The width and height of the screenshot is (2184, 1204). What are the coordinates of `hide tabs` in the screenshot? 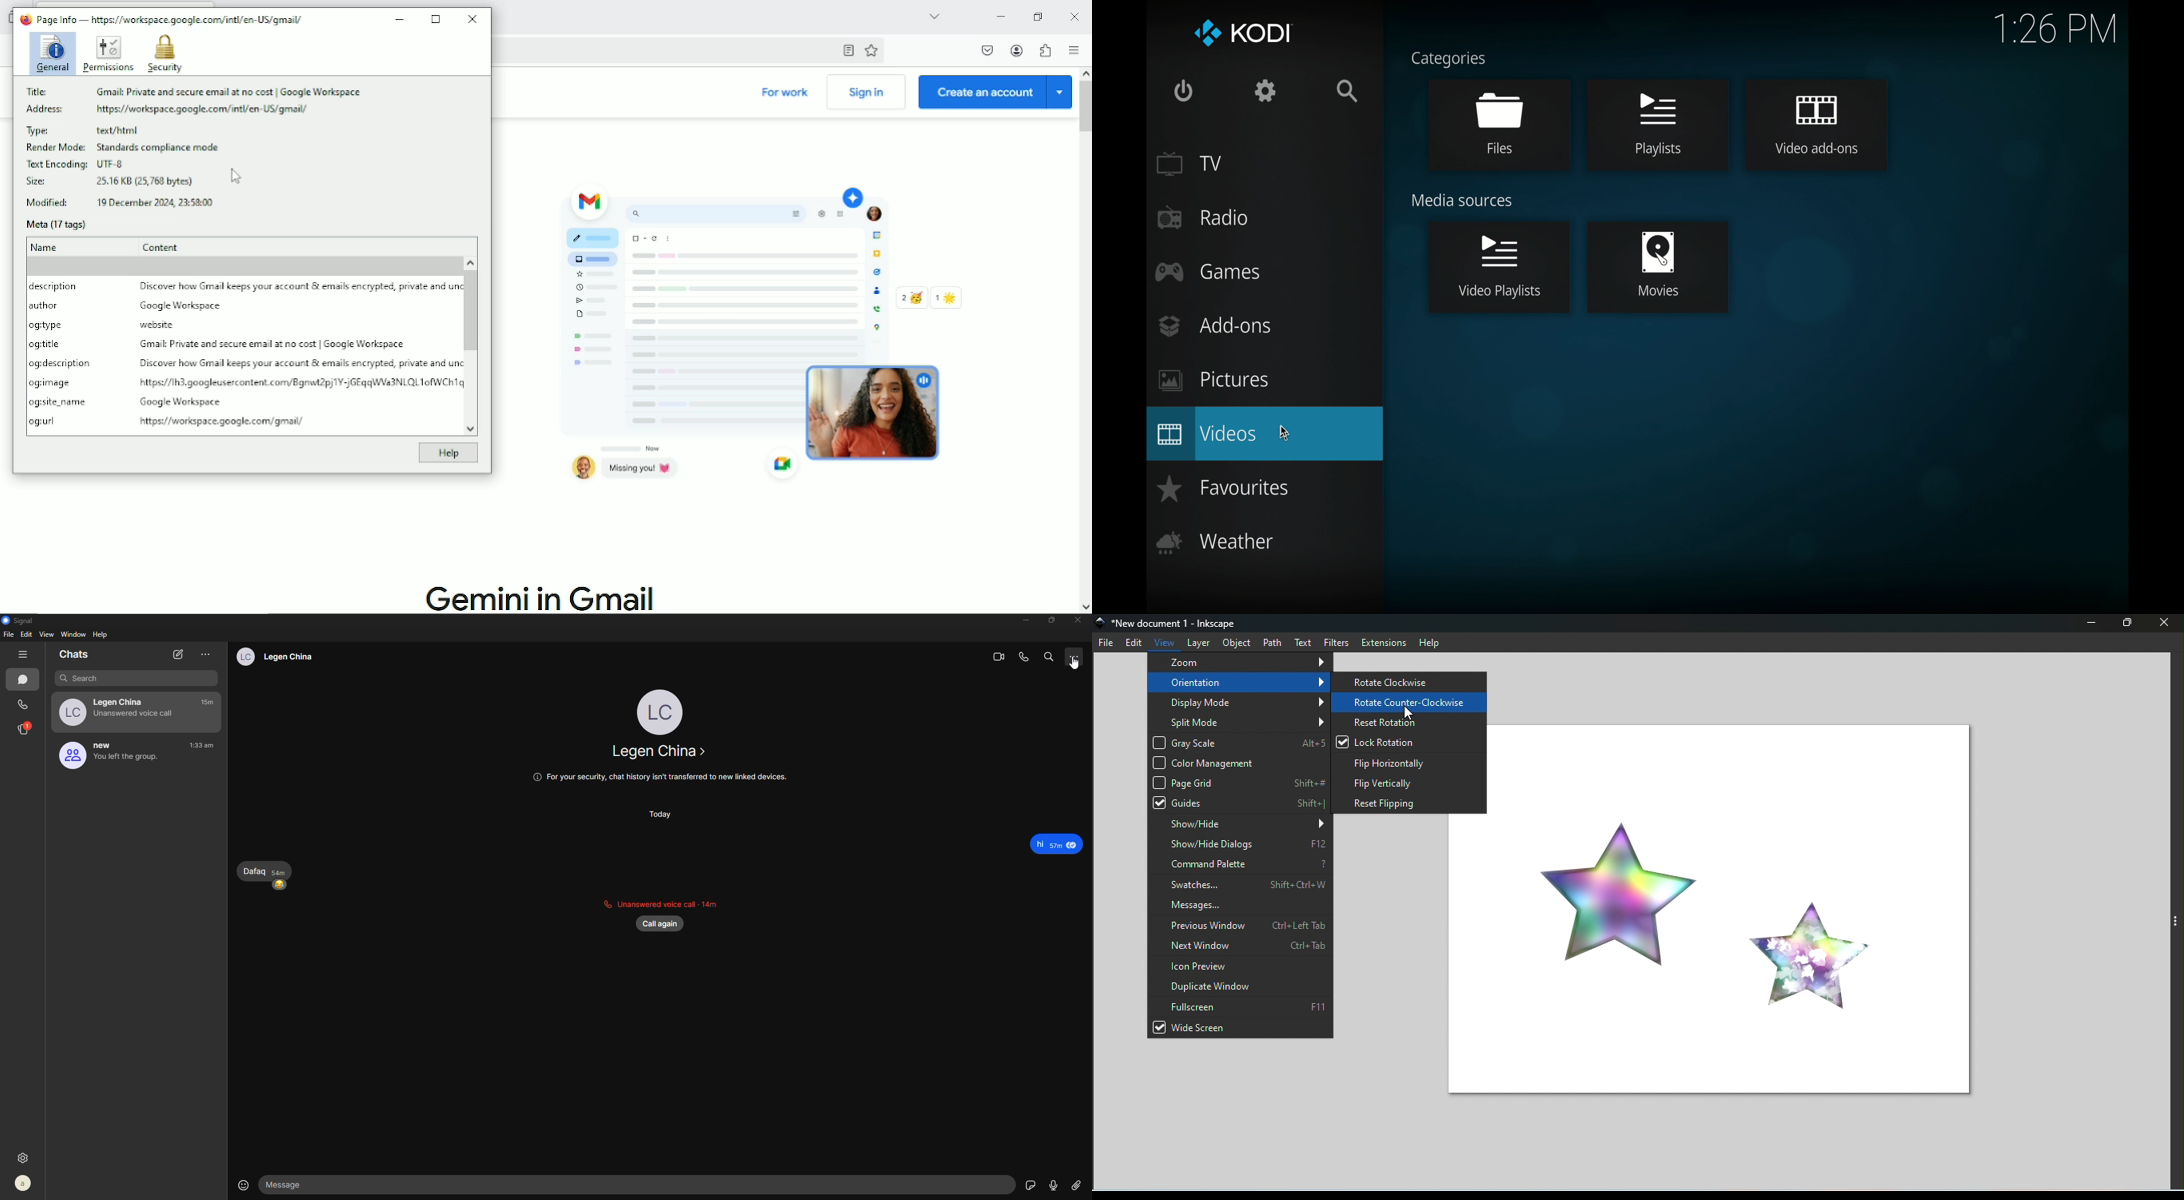 It's located at (23, 654).